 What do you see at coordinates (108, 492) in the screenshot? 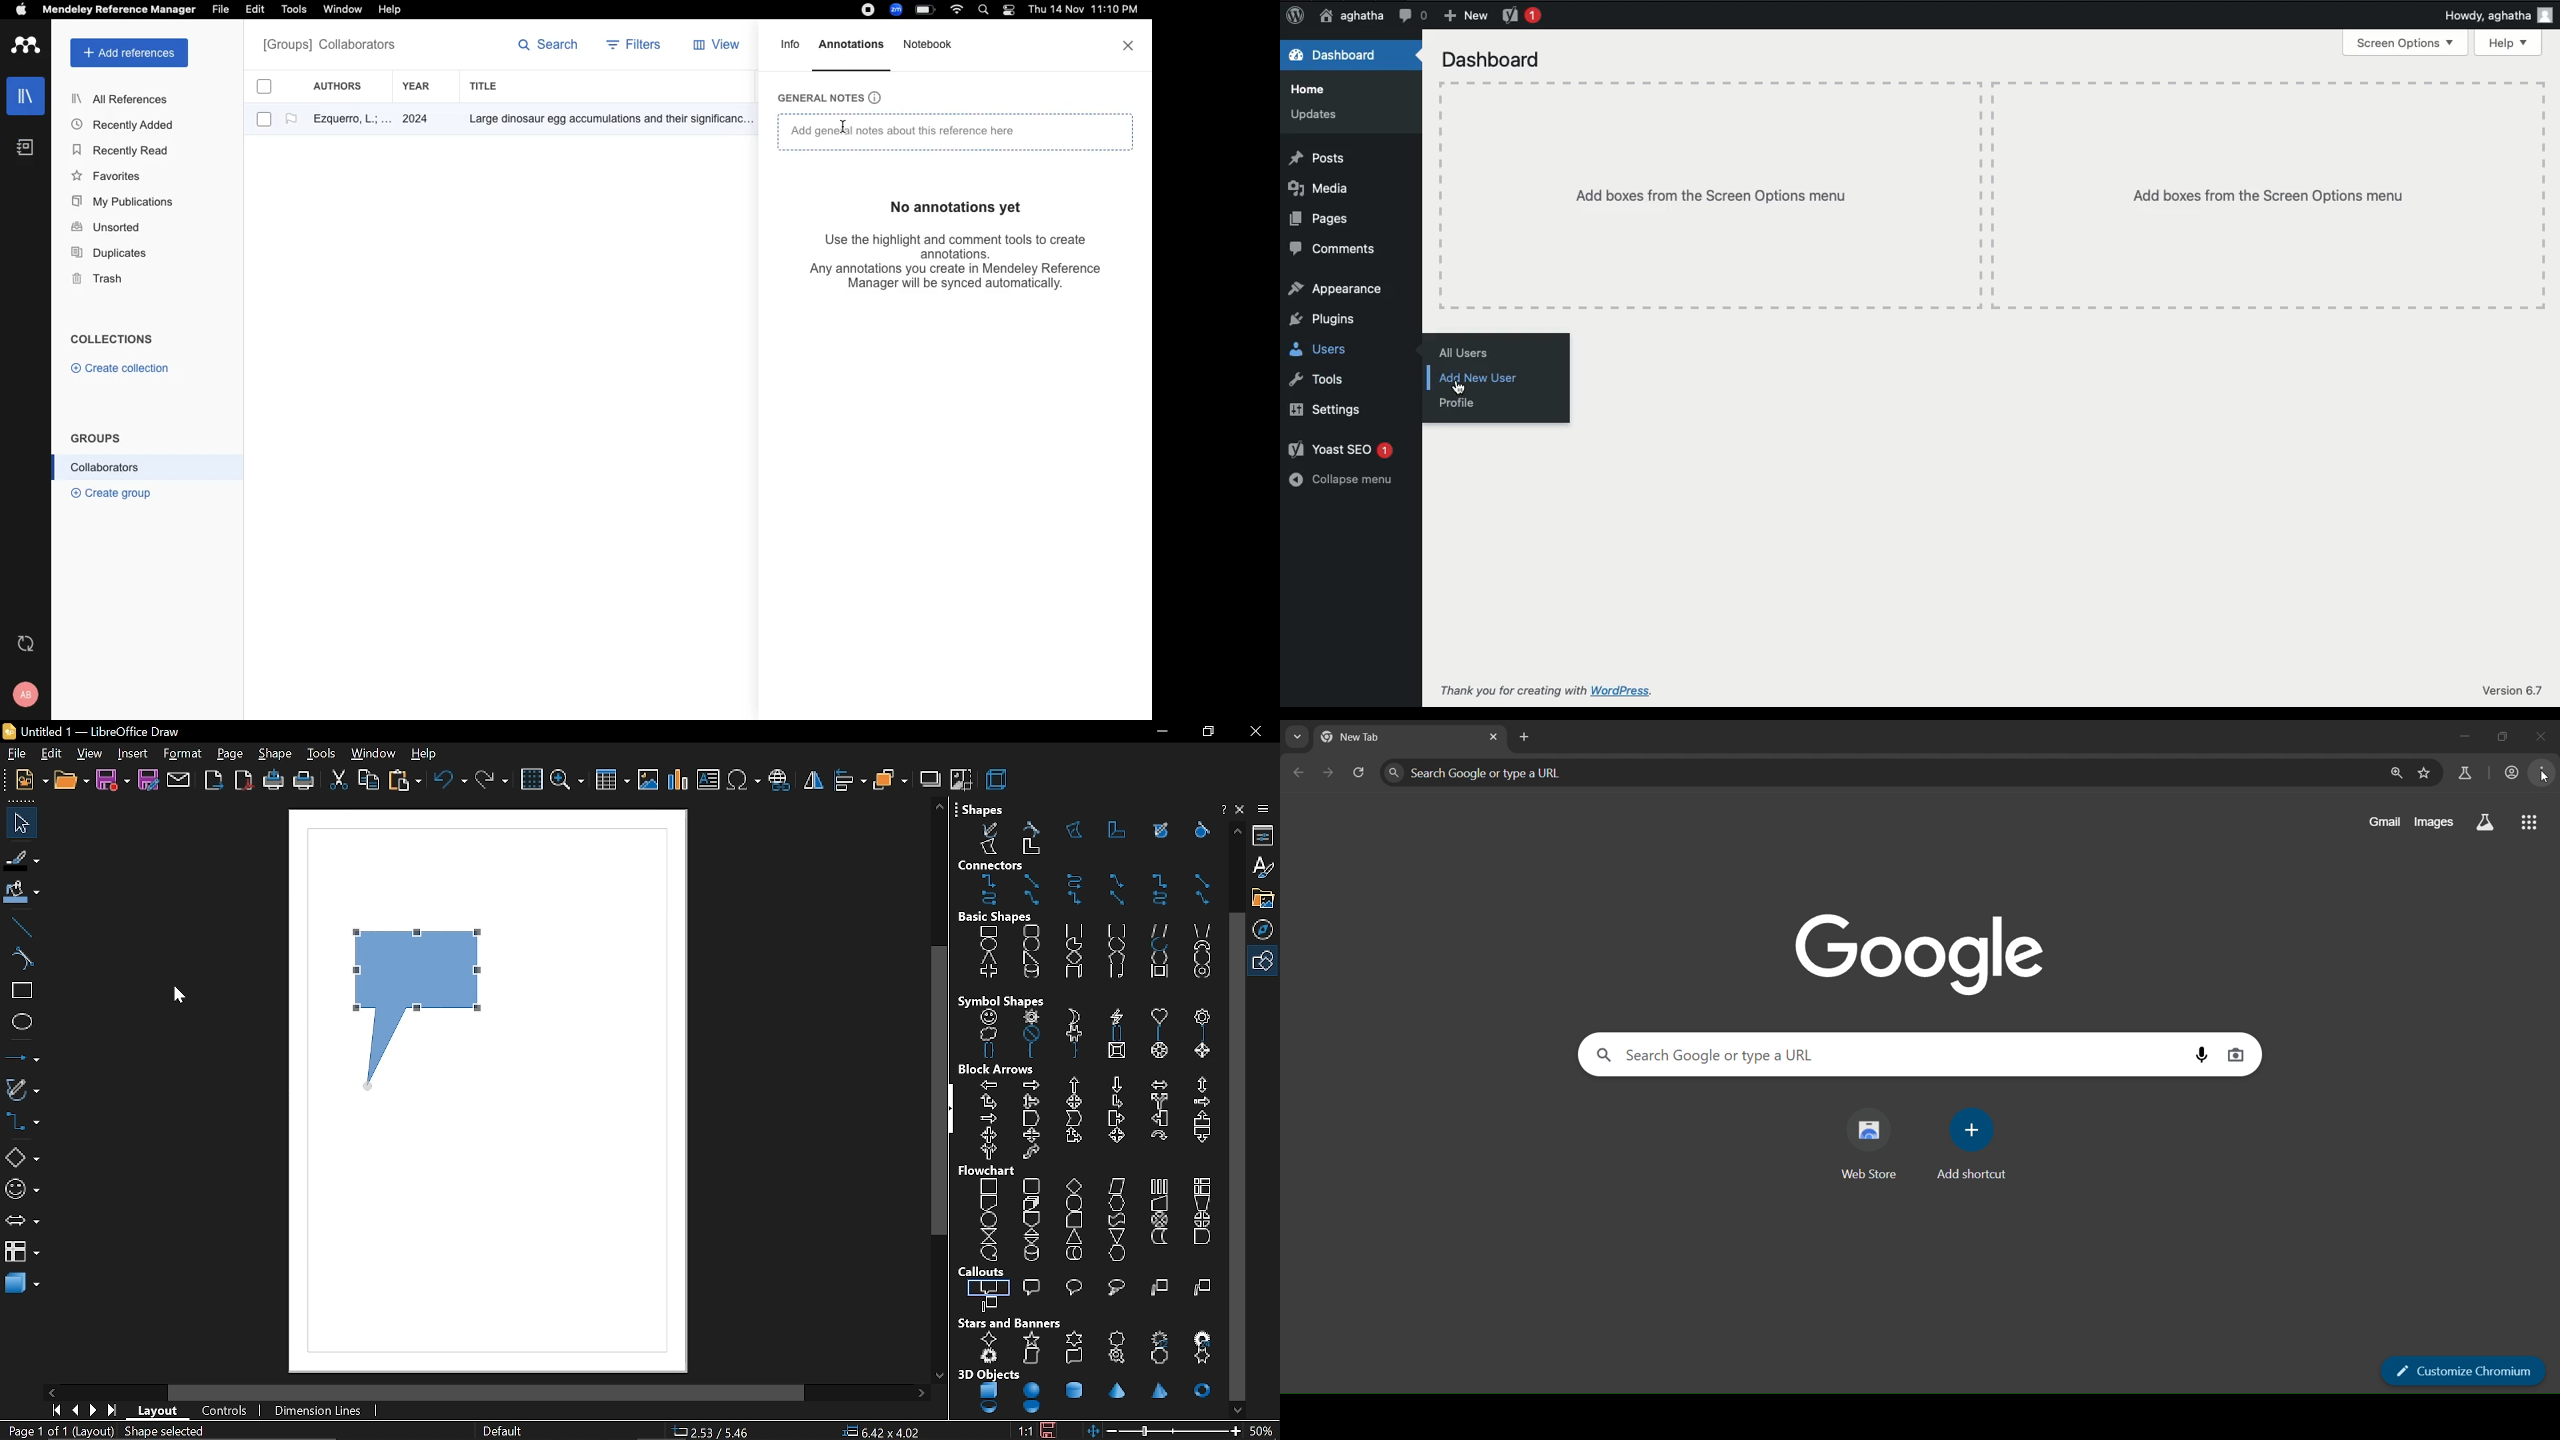
I see `® Create group` at bounding box center [108, 492].